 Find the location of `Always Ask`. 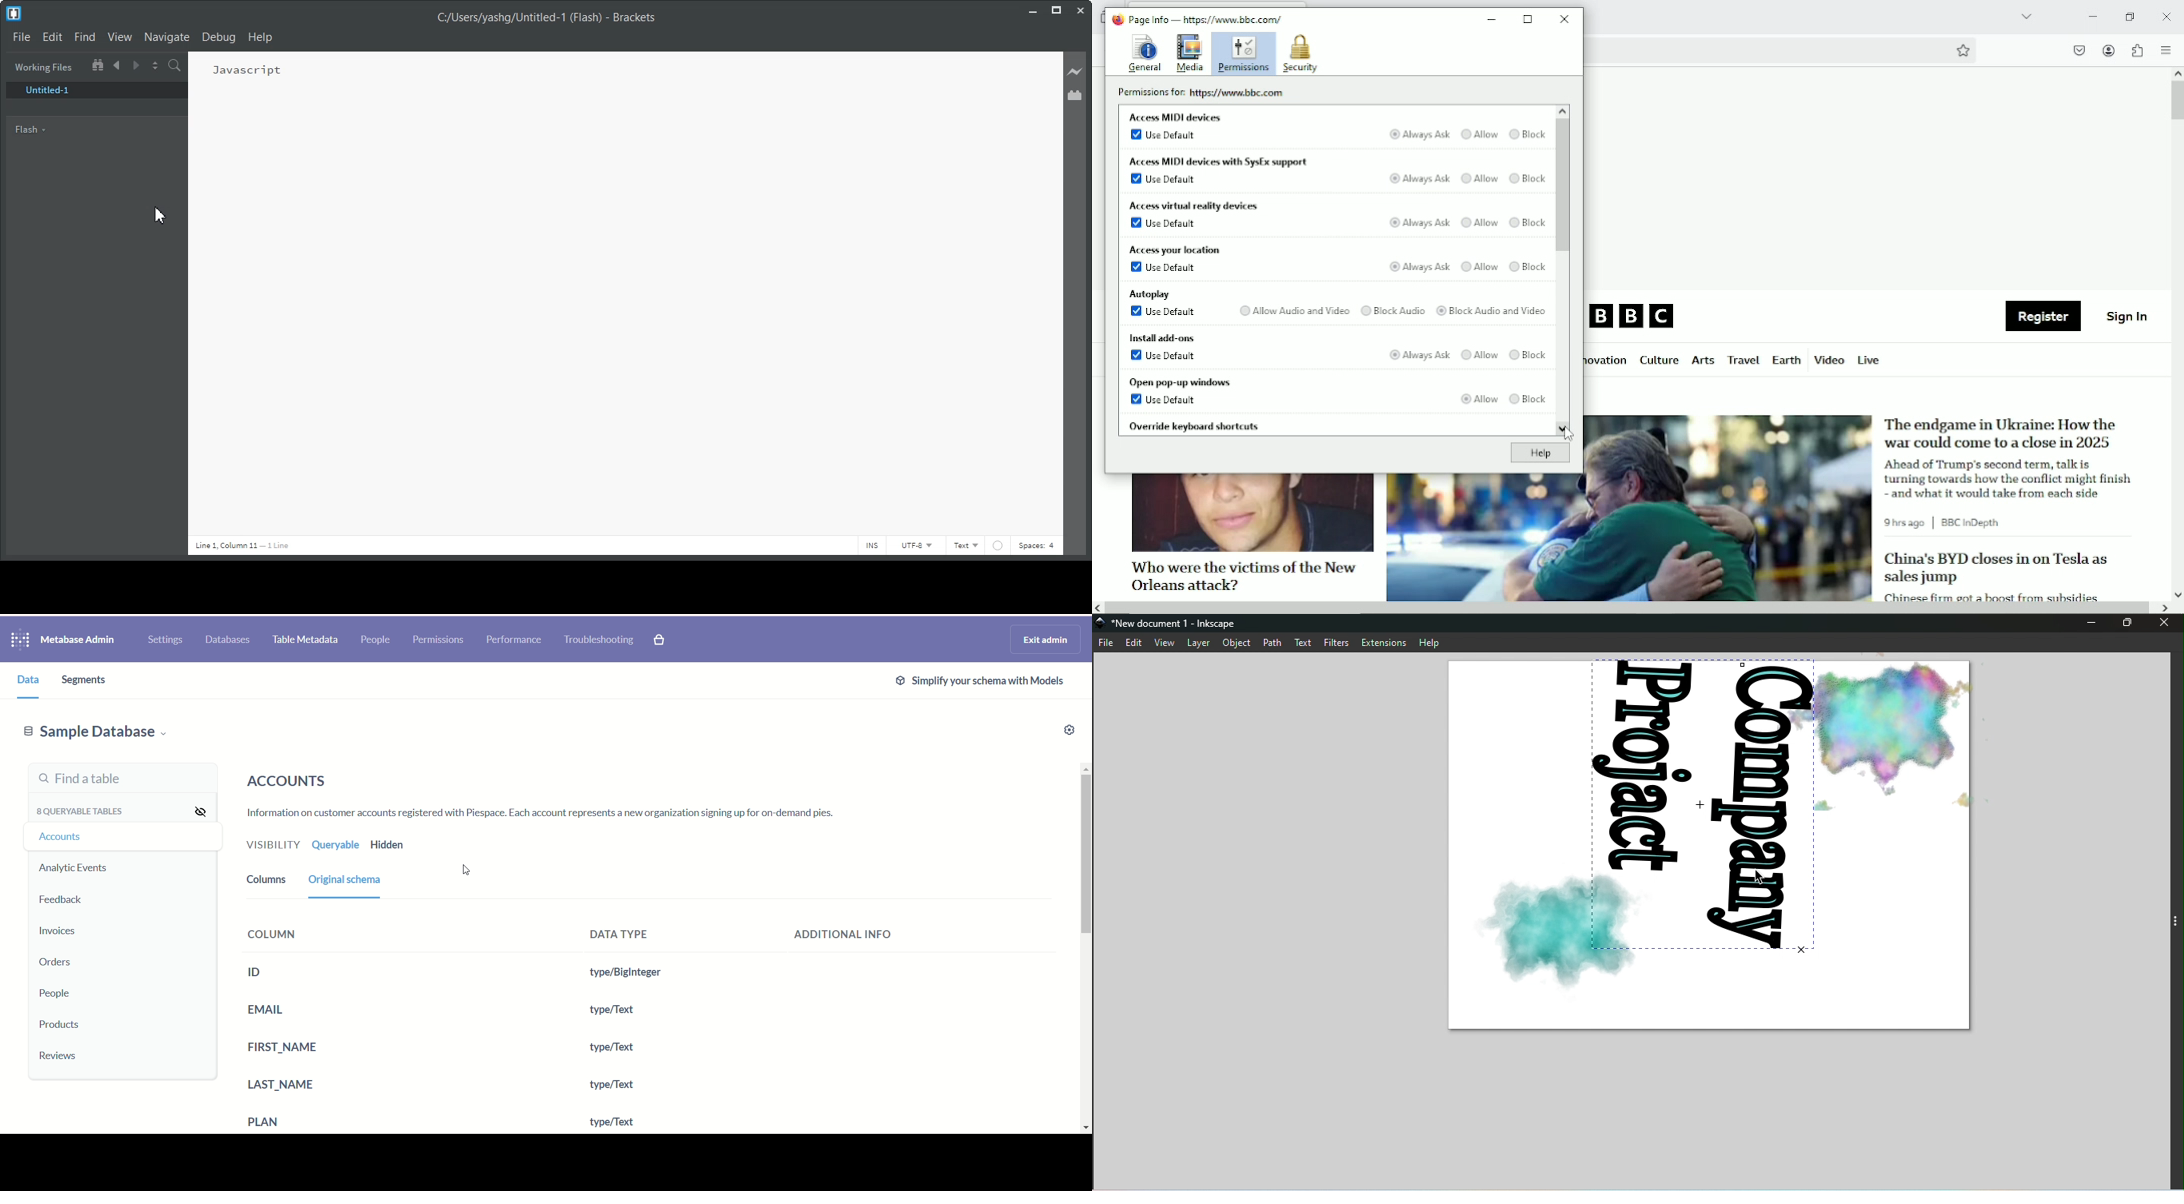

Always Ask is located at coordinates (1420, 222).